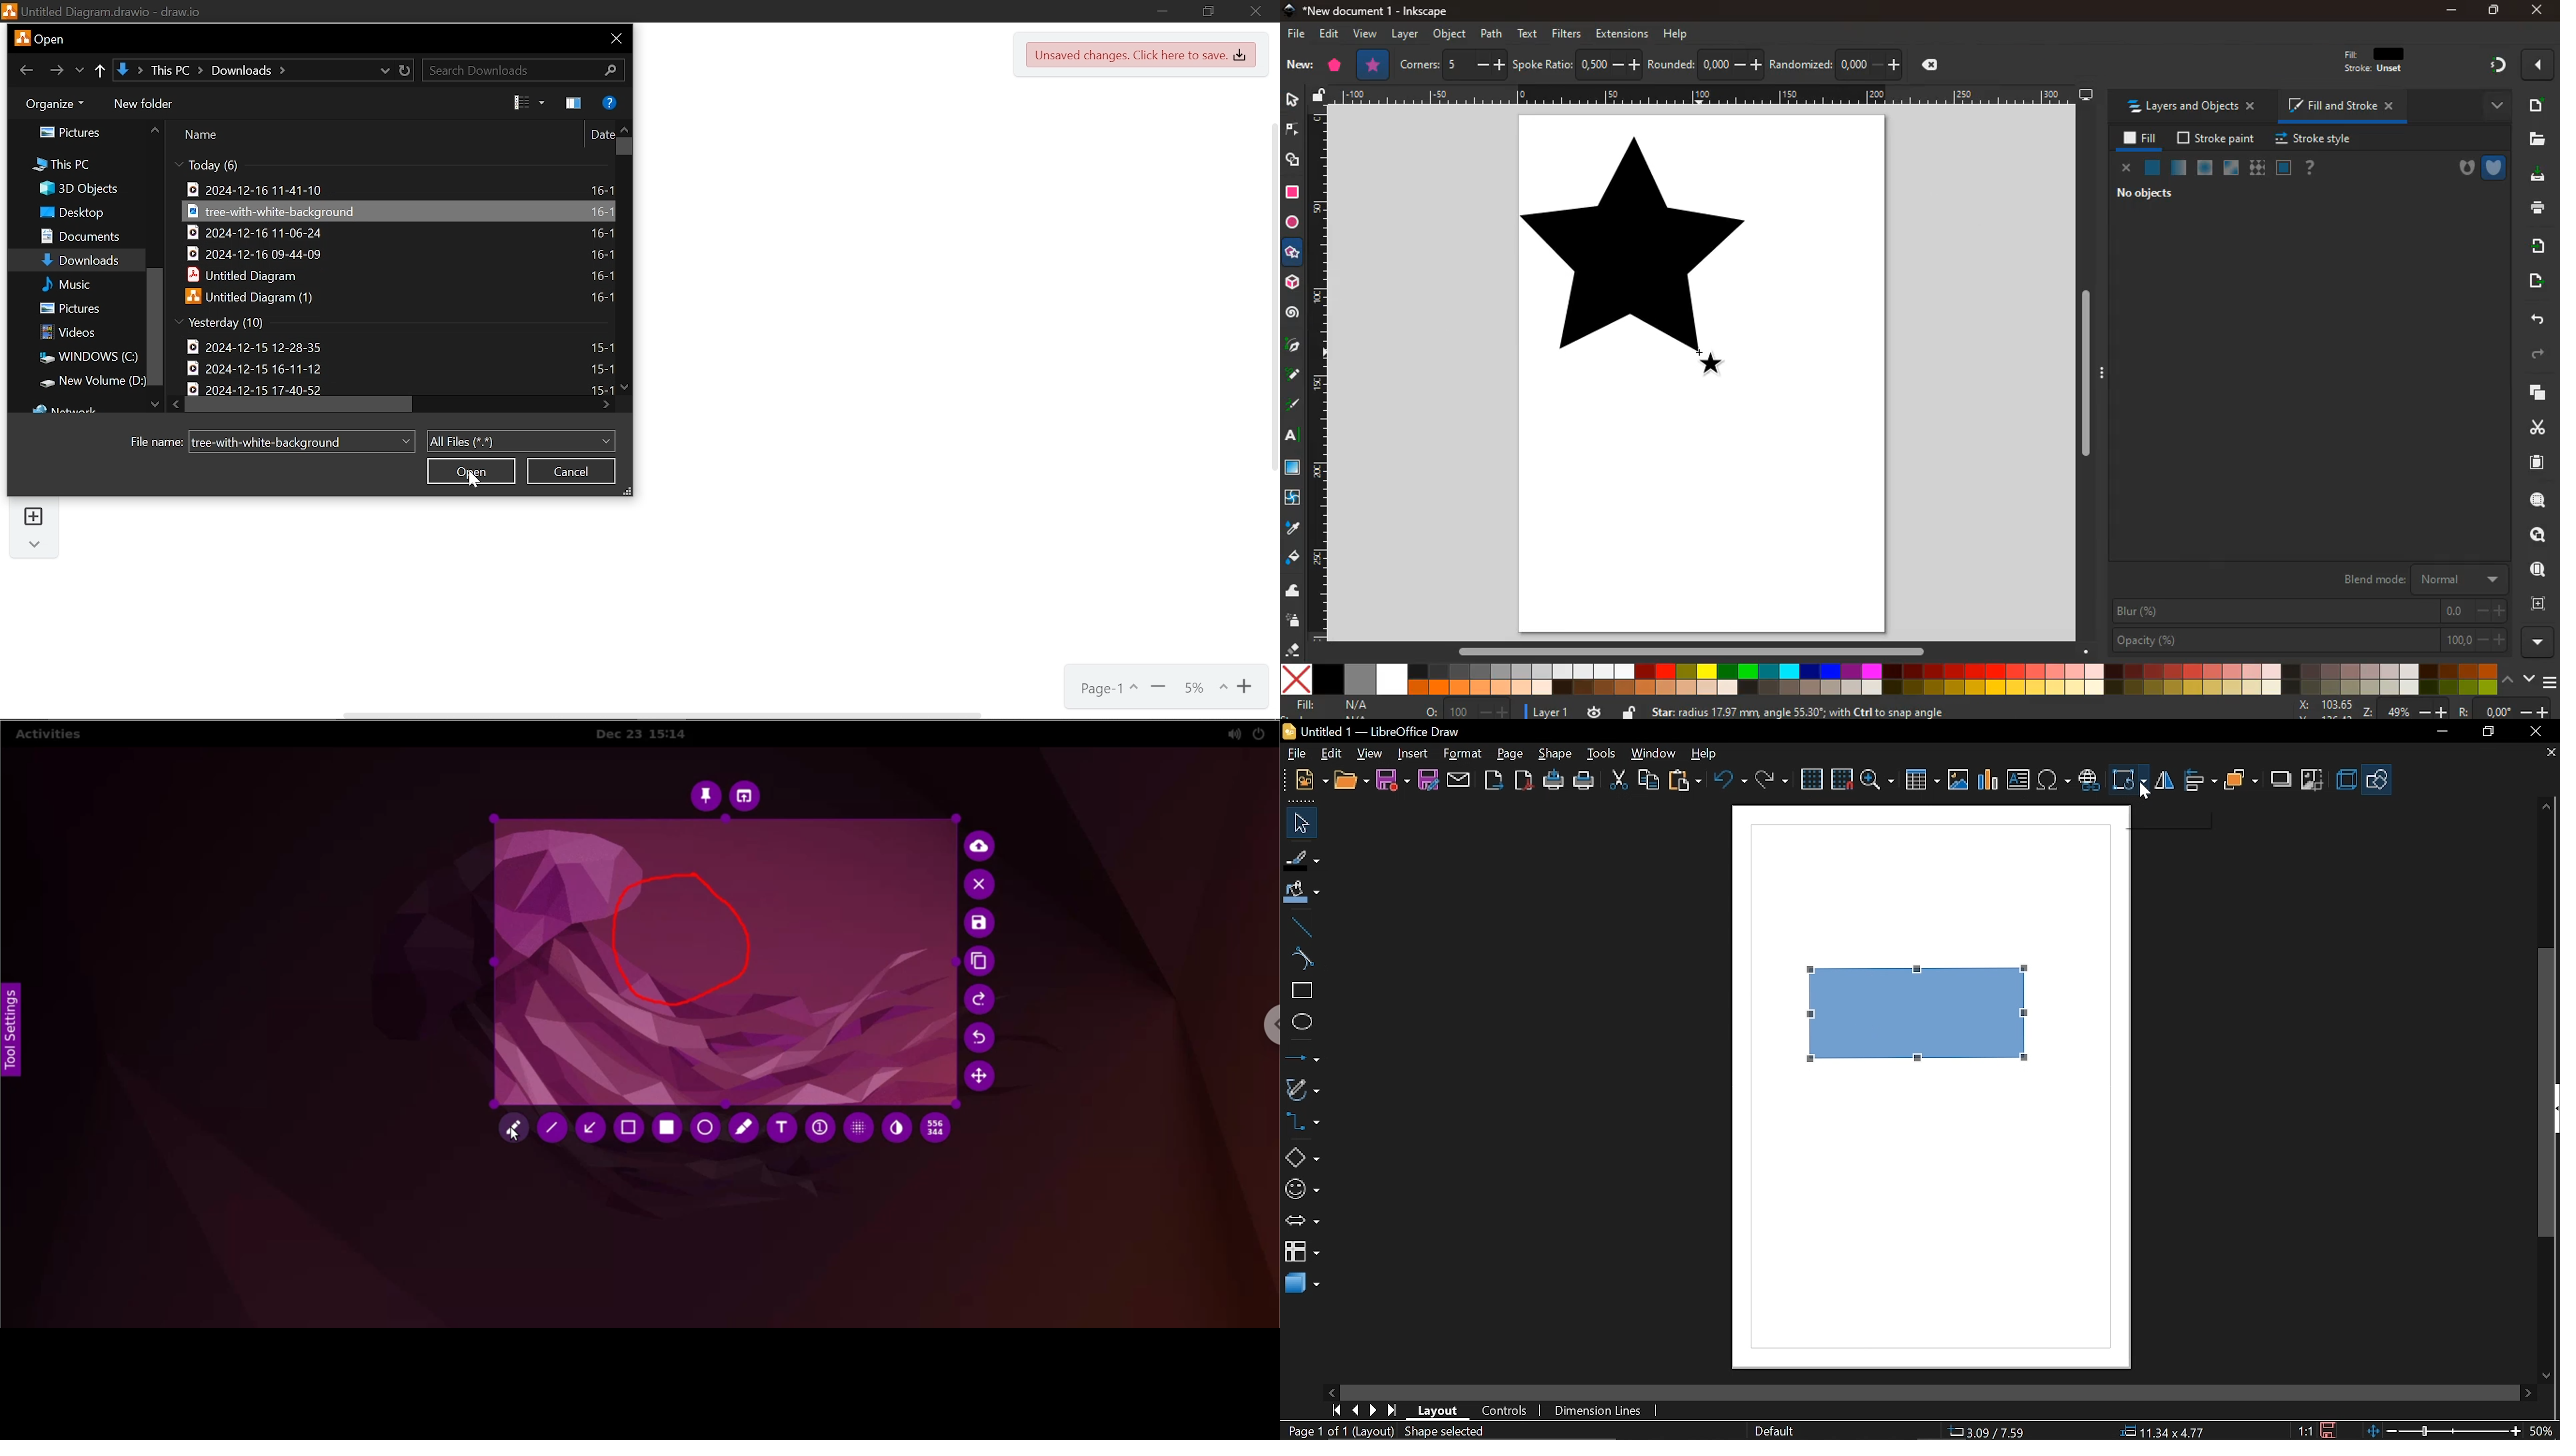  Describe the element at coordinates (1495, 781) in the screenshot. I see `Import` at that location.